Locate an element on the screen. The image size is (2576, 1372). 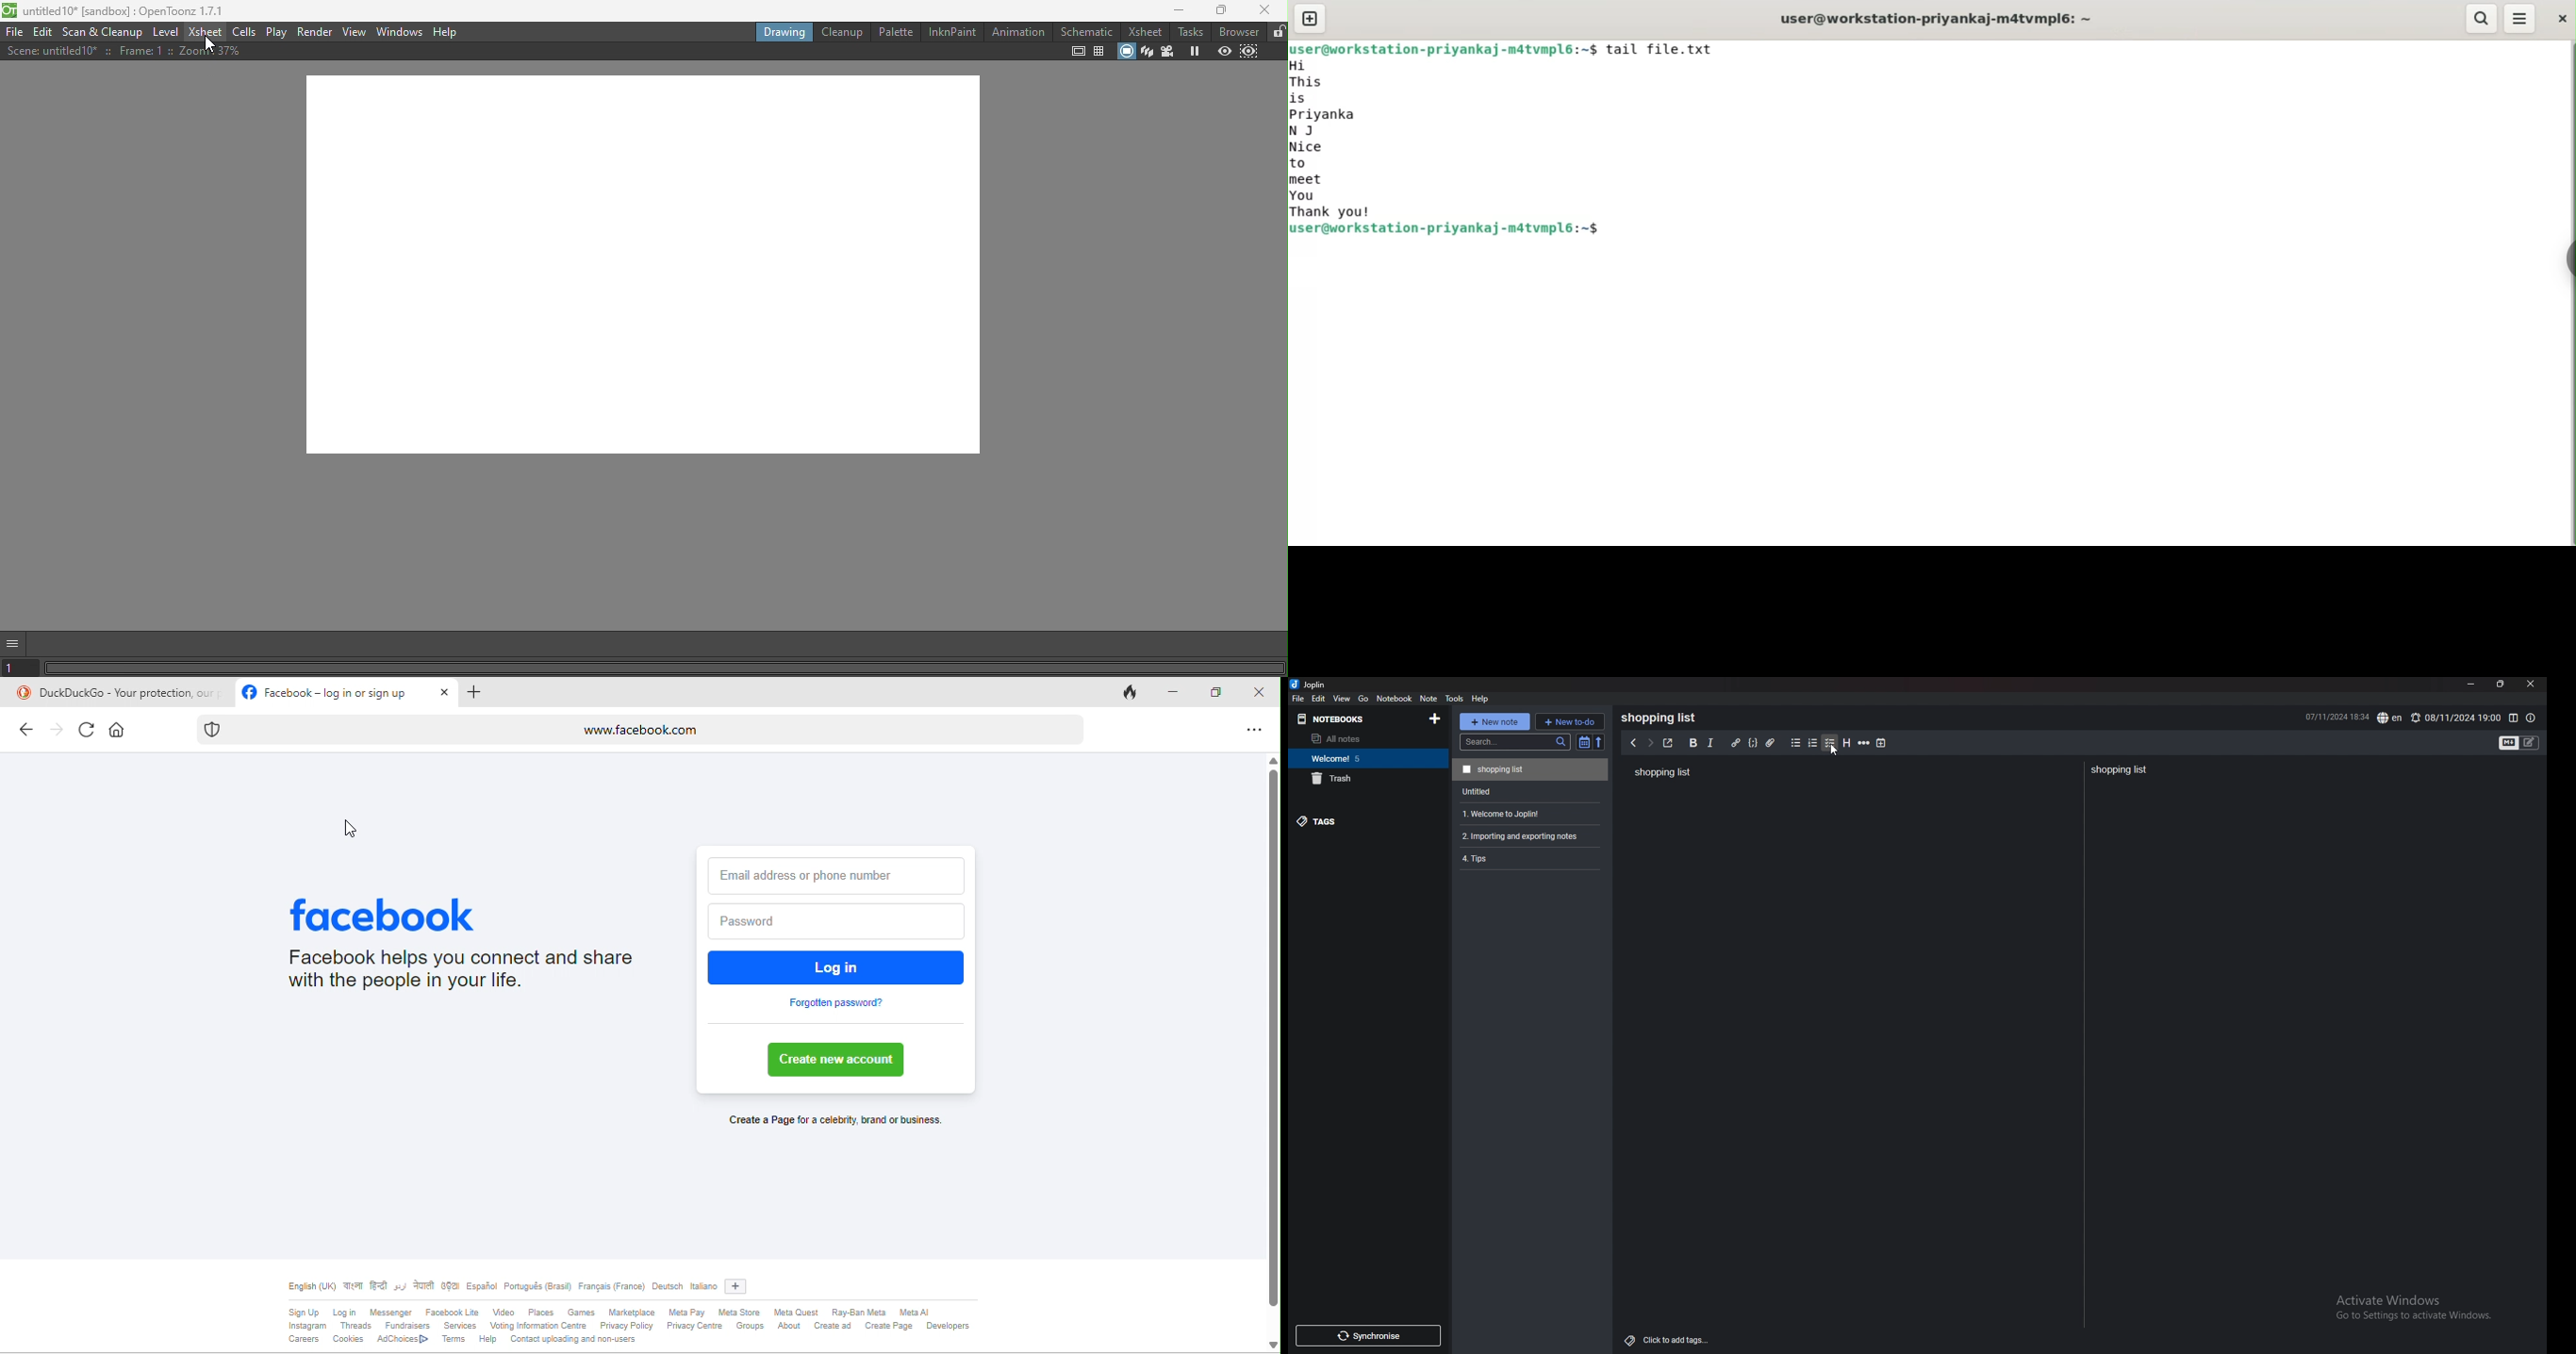
4.Tips. is located at coordinates (1529, 858).